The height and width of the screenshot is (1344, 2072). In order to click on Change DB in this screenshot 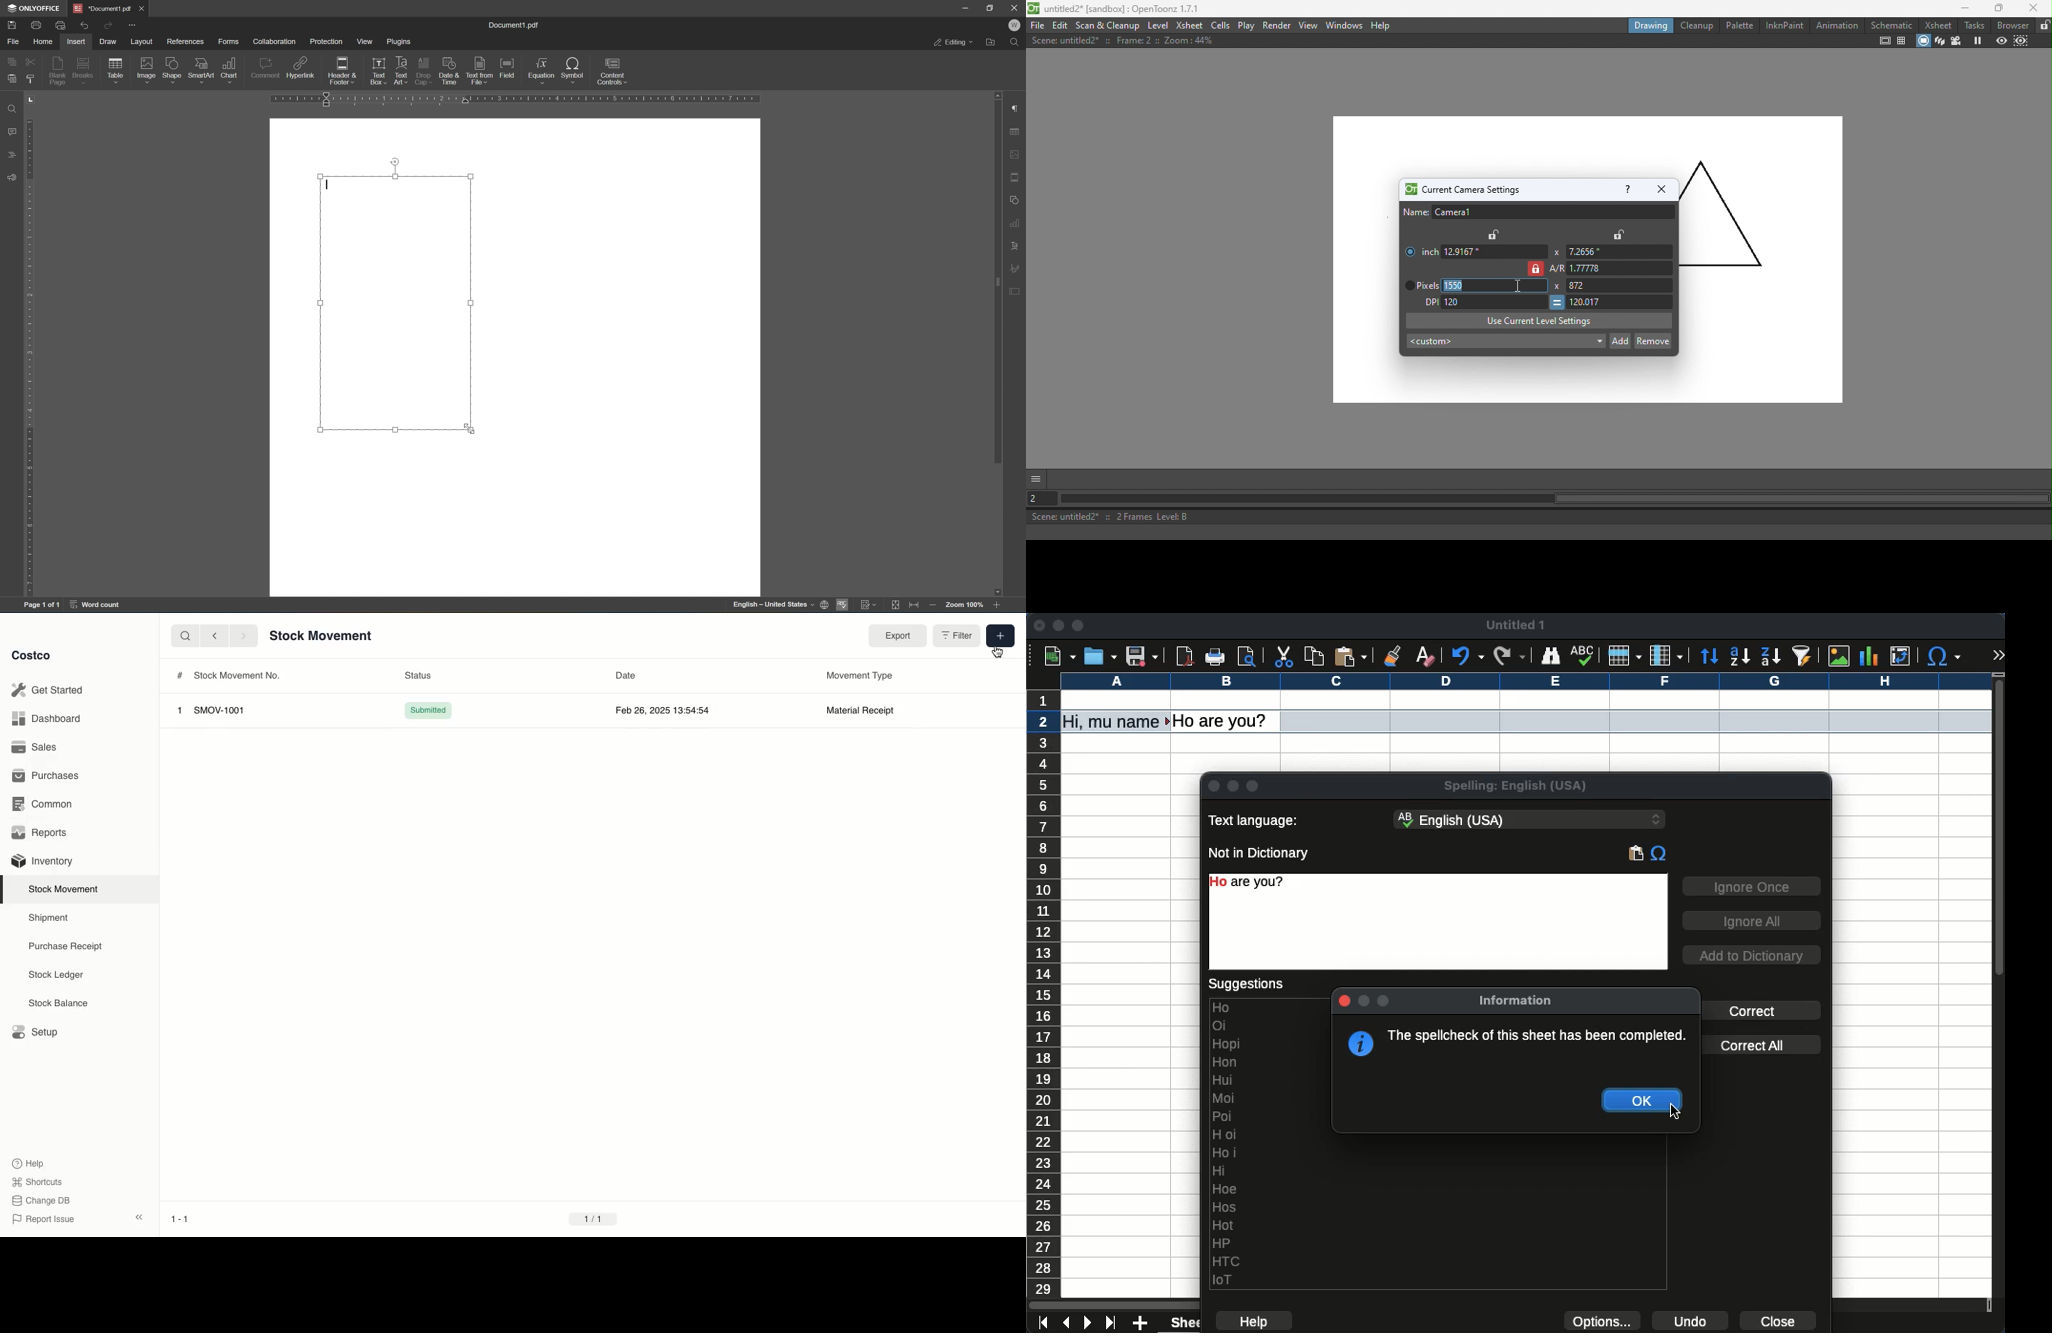, I will do `click(41, 1201)`.